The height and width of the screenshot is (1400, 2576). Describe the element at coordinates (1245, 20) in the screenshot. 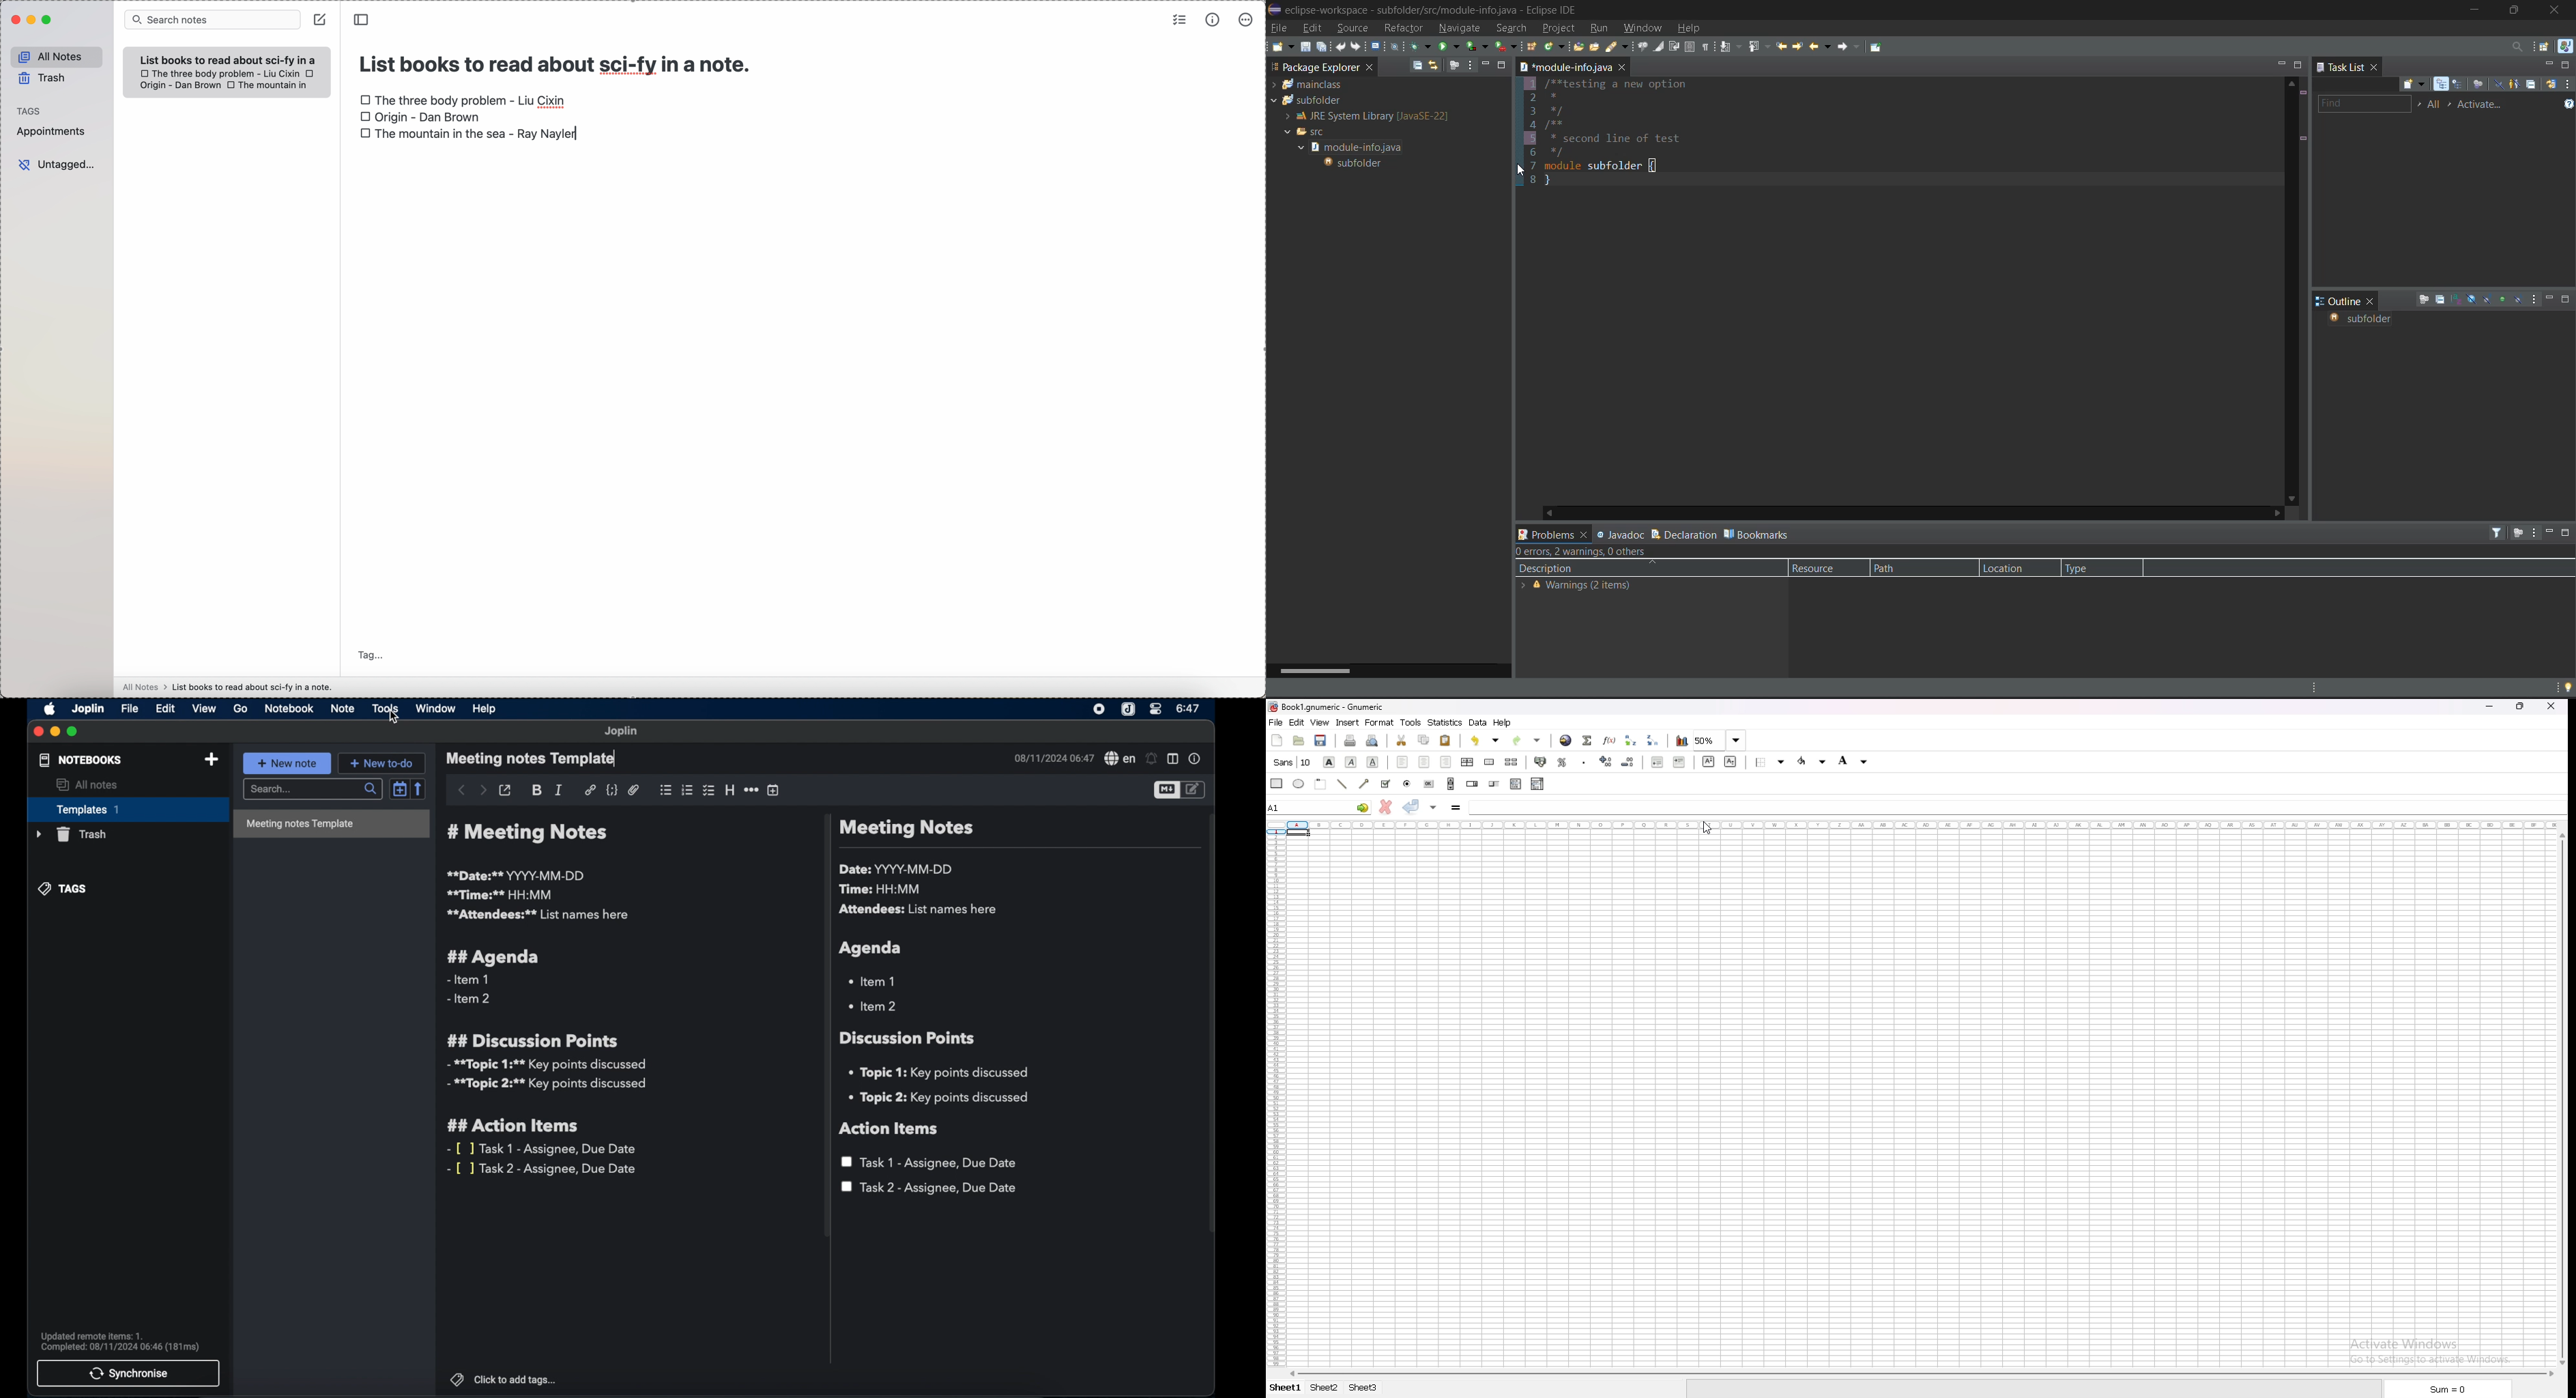

I see `more options` at that location.